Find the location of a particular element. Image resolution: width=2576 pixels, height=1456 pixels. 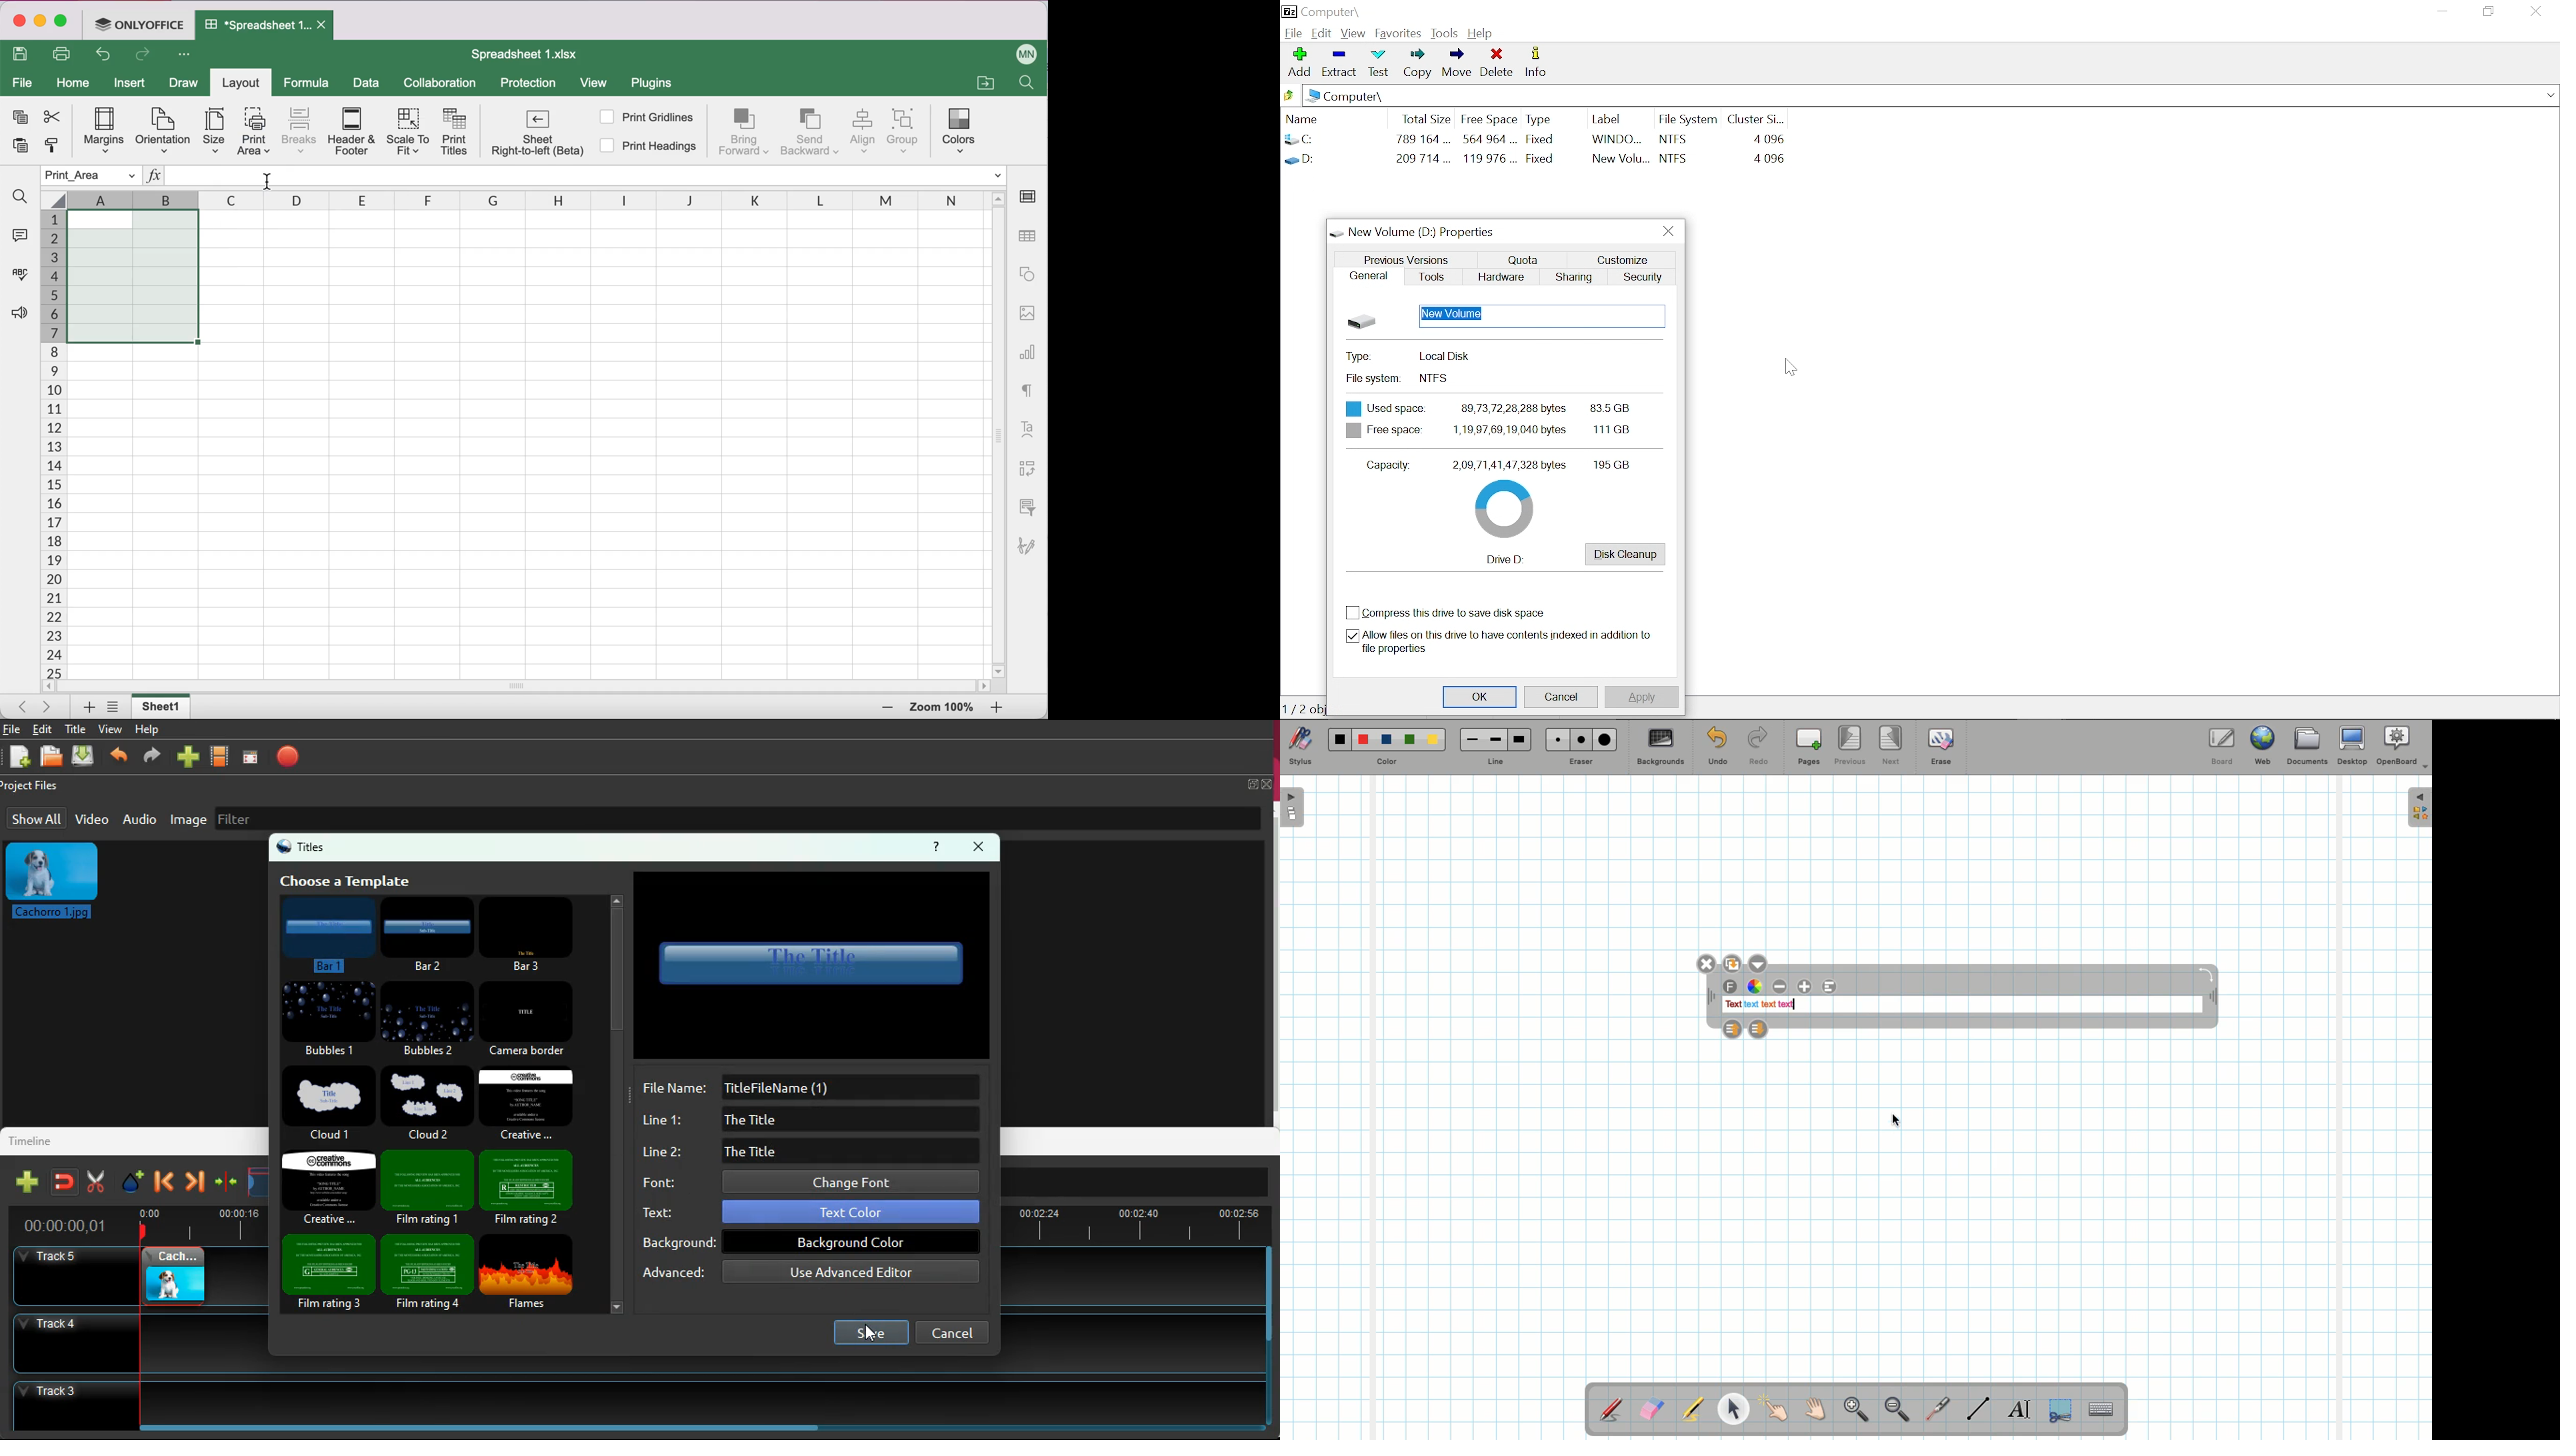

formula is located at coordinates (309, 83).